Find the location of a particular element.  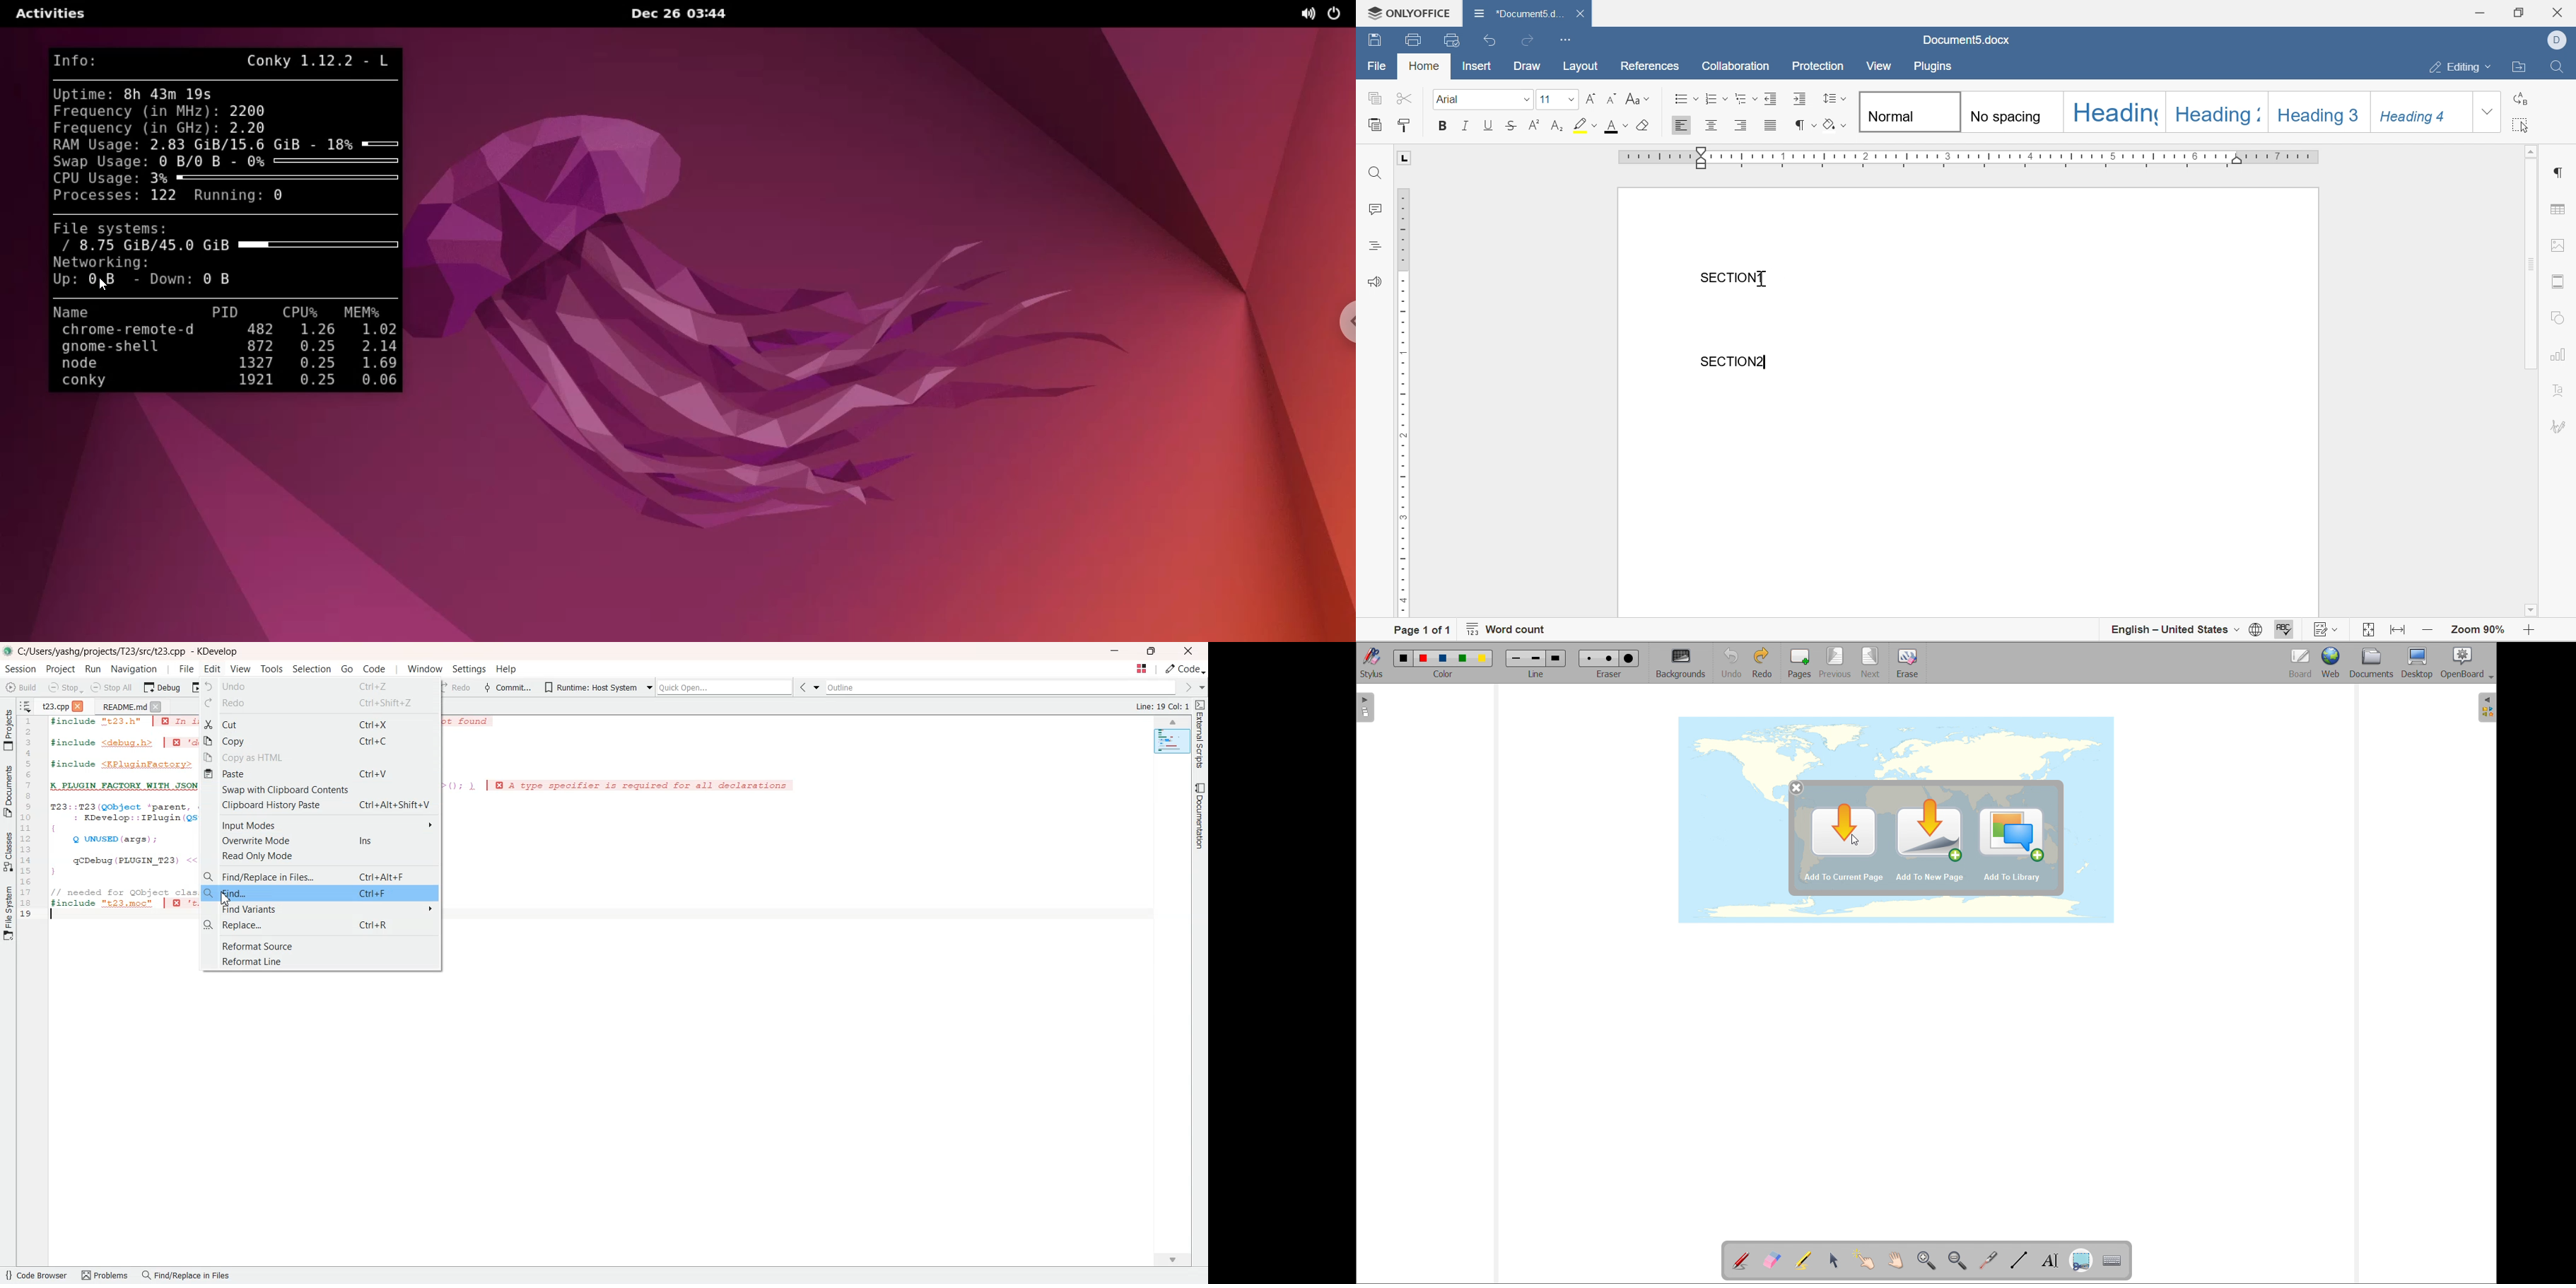

Tools is located at coordinates (271, 669).